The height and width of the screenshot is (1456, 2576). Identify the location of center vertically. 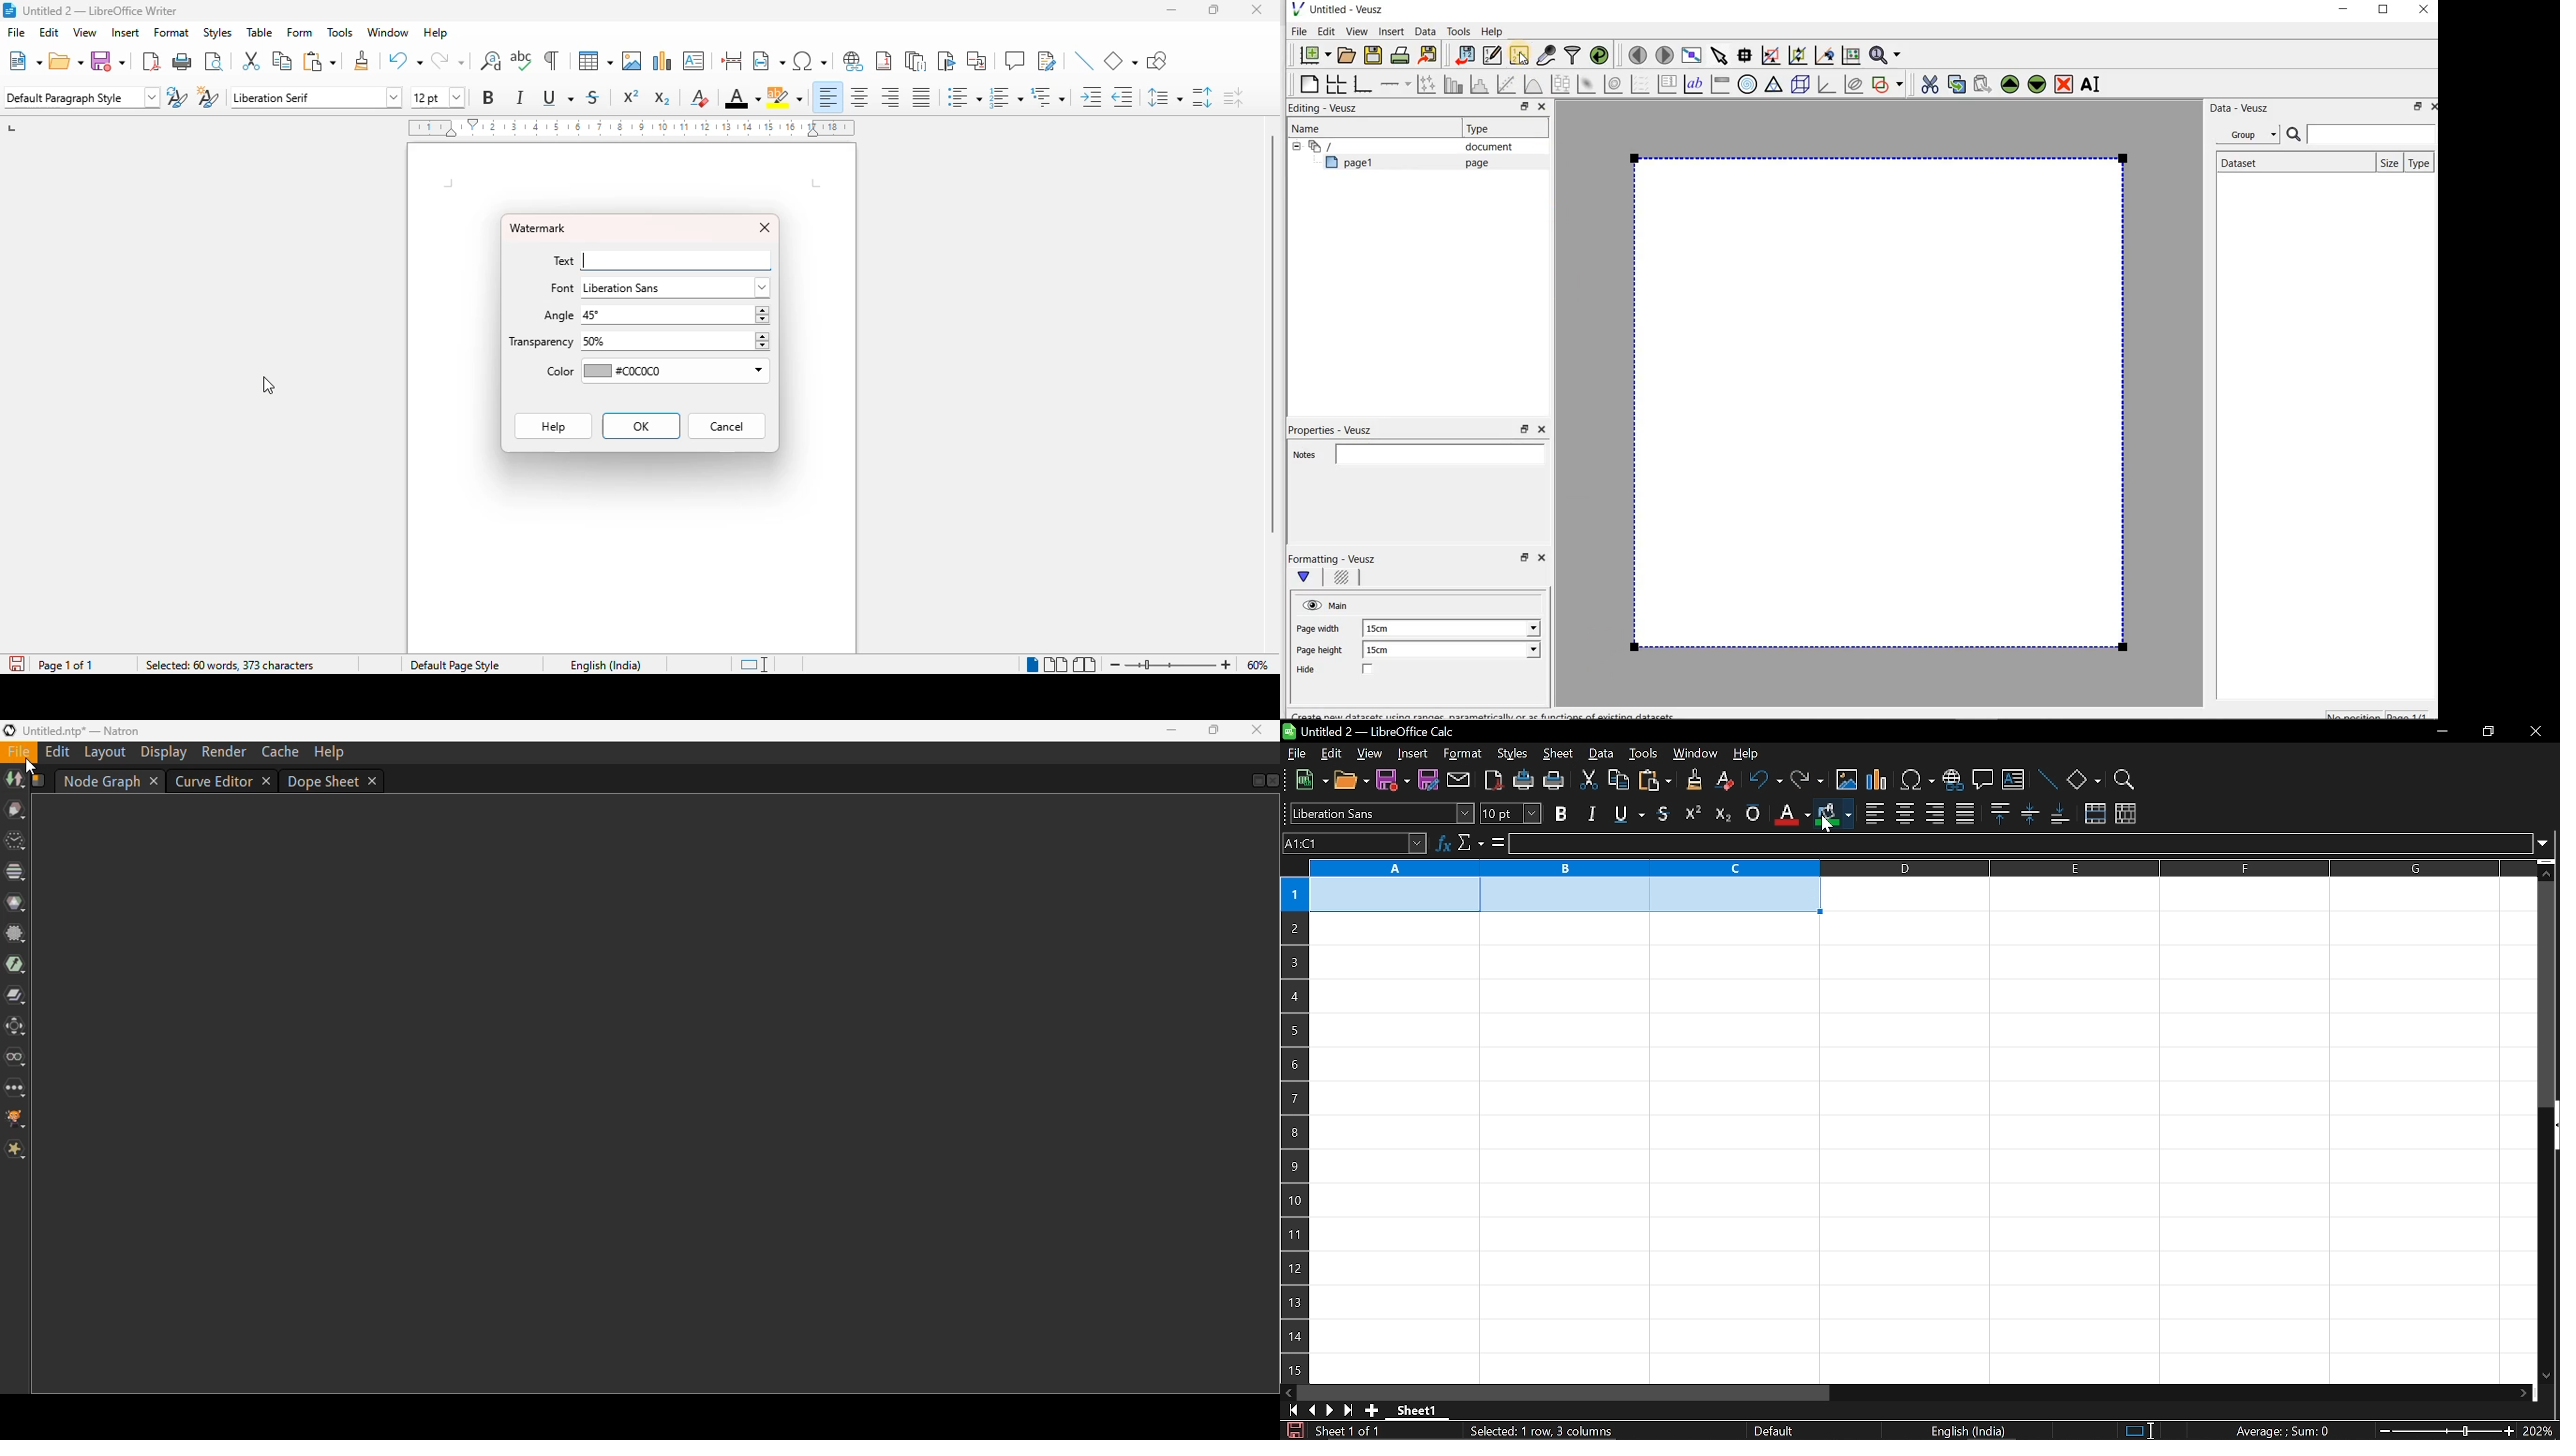
(2030, 815).